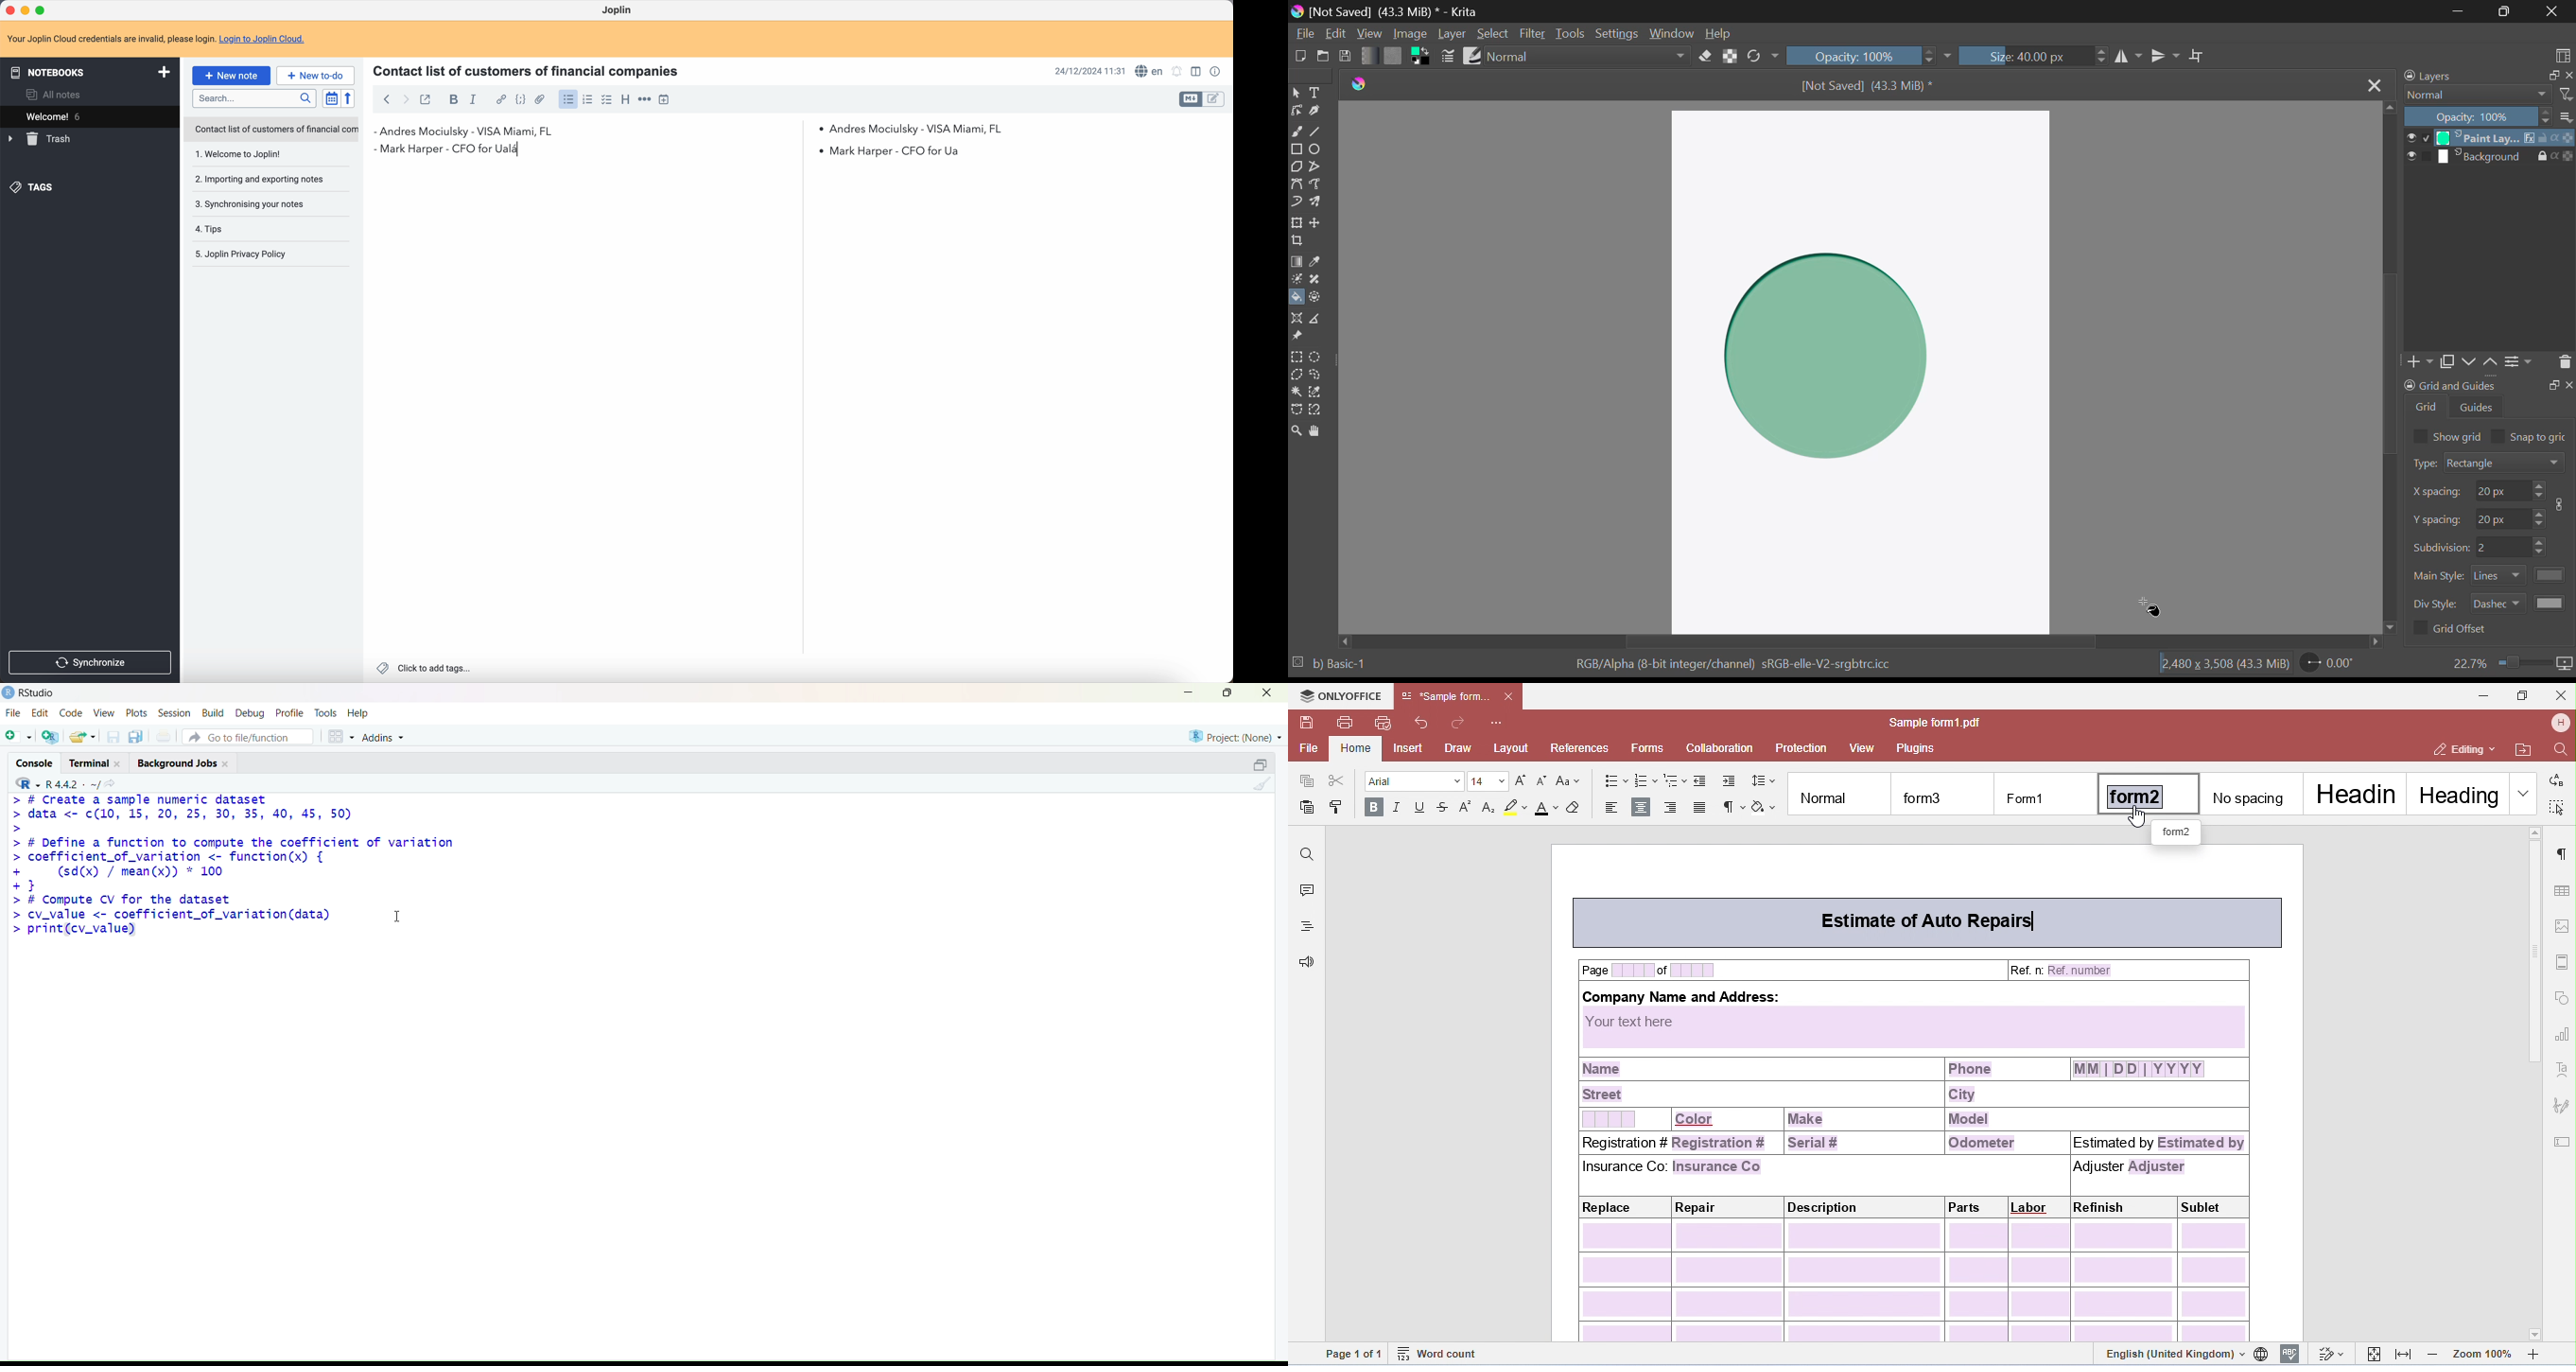  I want to click on all notes, so click(54, 93).